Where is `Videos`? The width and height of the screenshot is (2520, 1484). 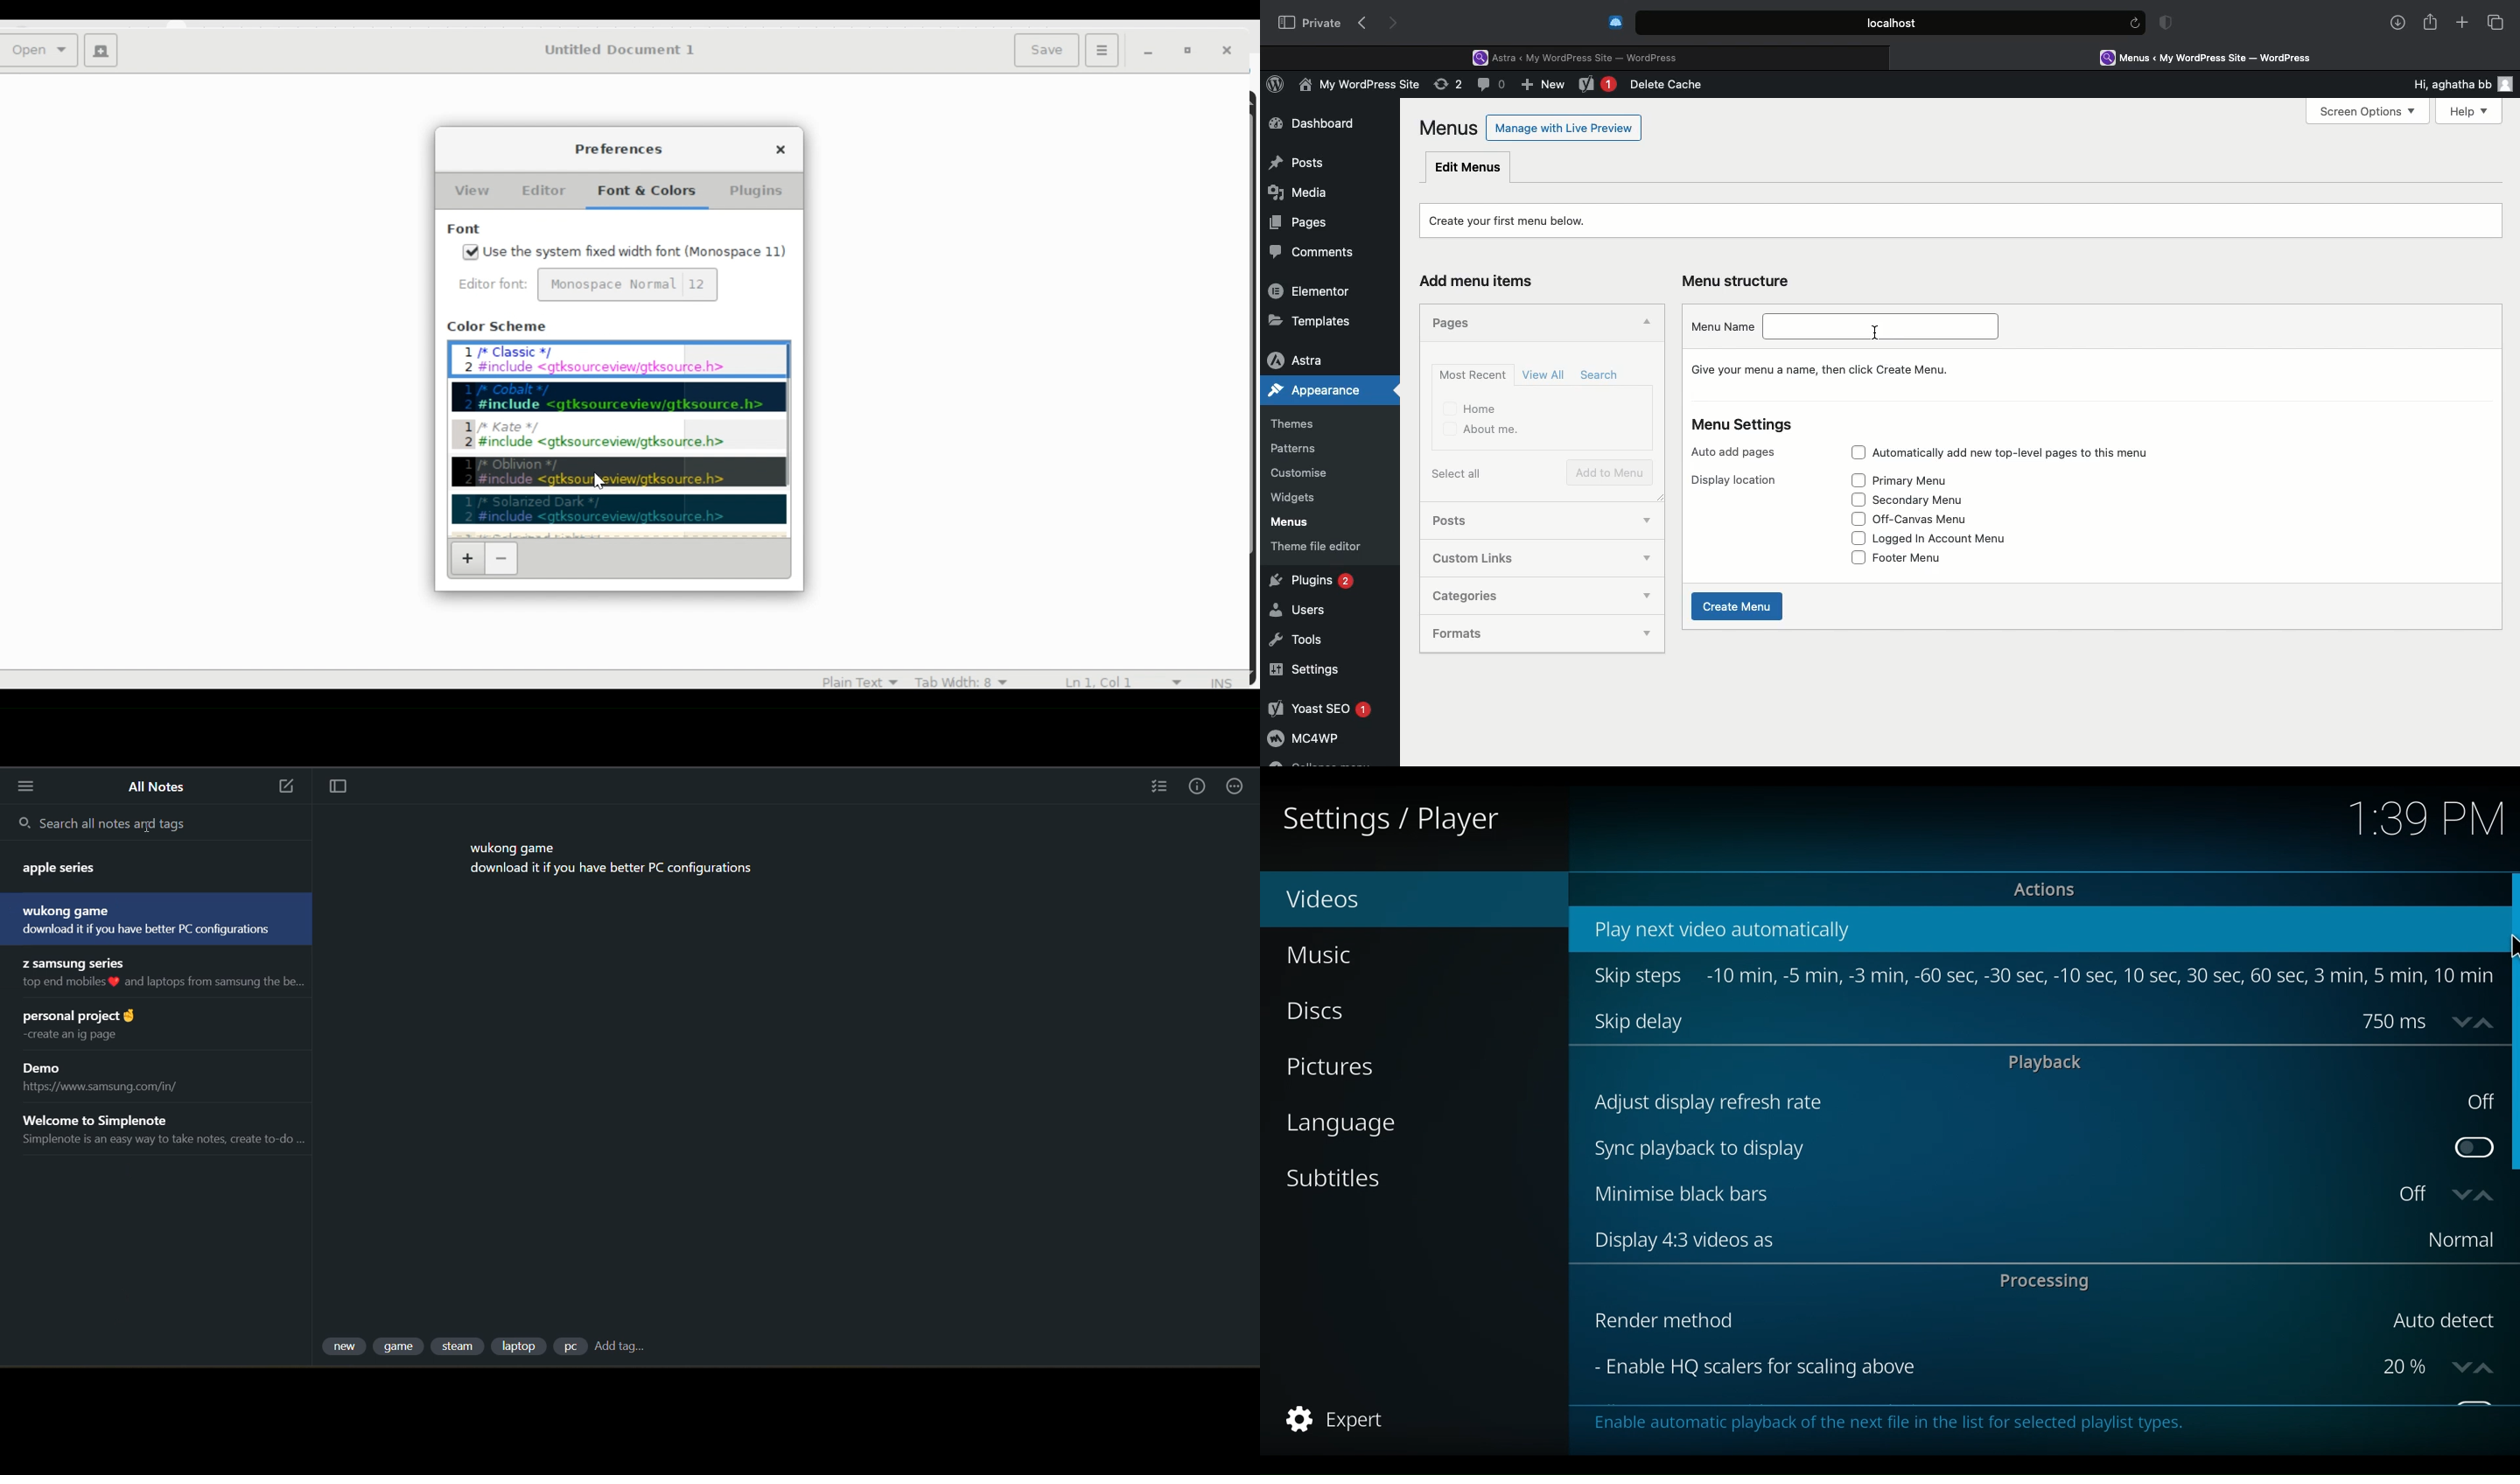
Videos is located at coordinates (1352, 900).